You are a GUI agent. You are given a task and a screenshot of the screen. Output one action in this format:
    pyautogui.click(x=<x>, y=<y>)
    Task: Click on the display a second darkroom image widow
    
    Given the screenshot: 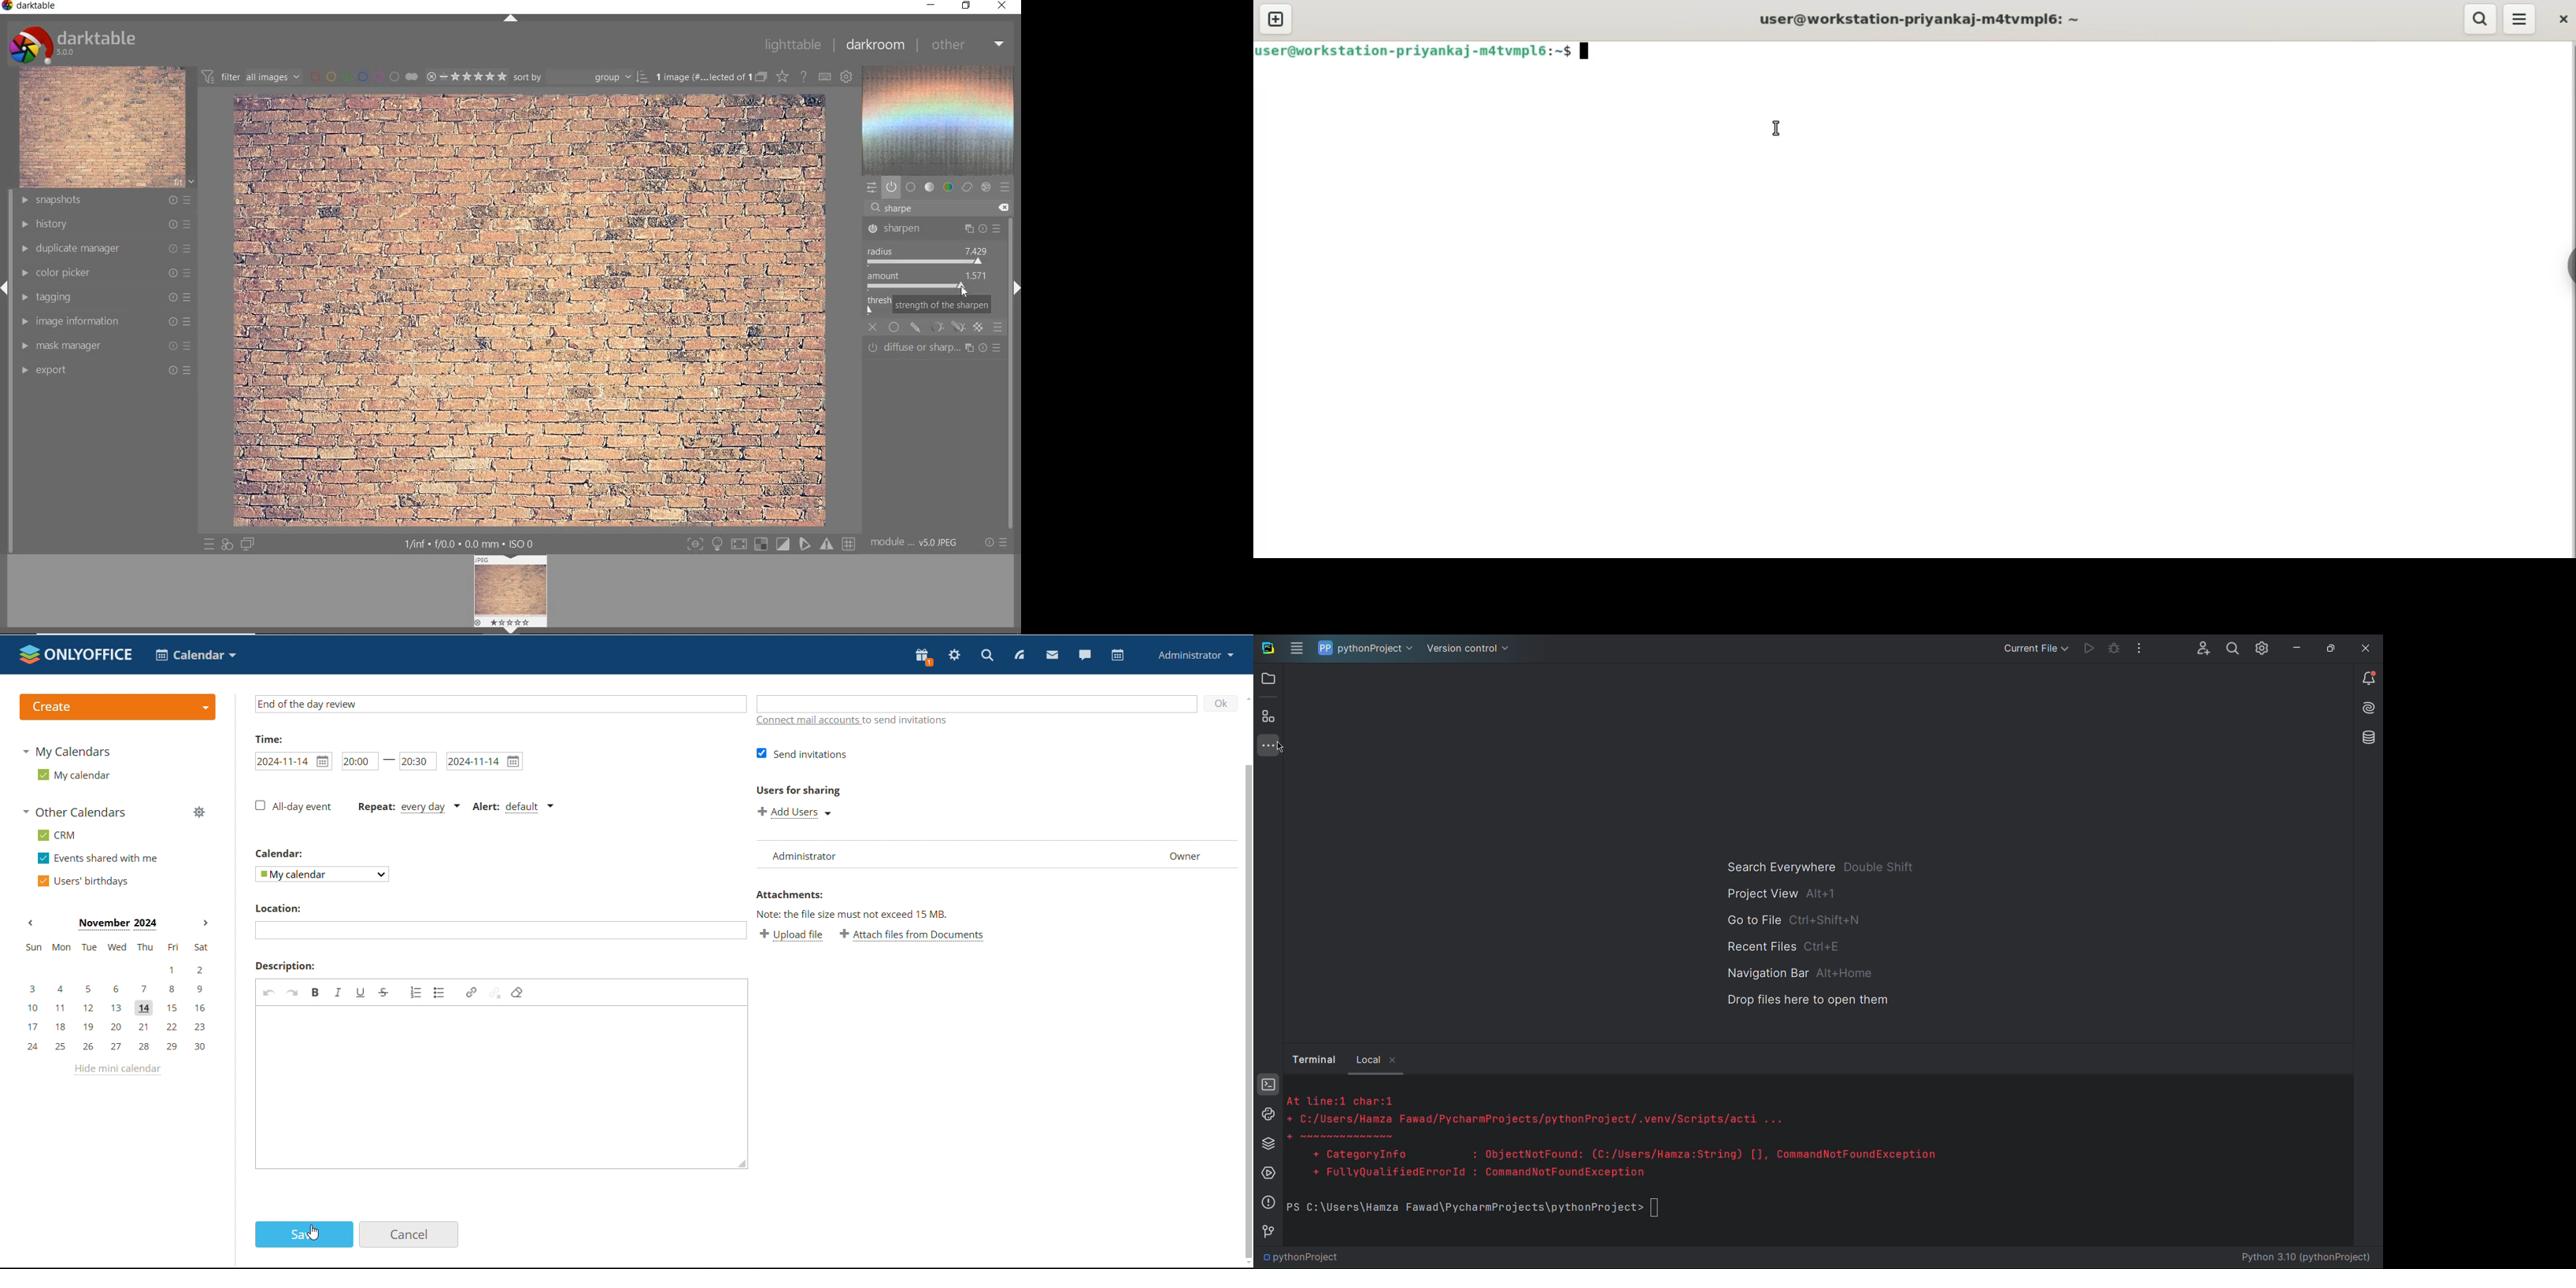 What is the action you would take?
    pyautogui.click(x=249, y=544)
    